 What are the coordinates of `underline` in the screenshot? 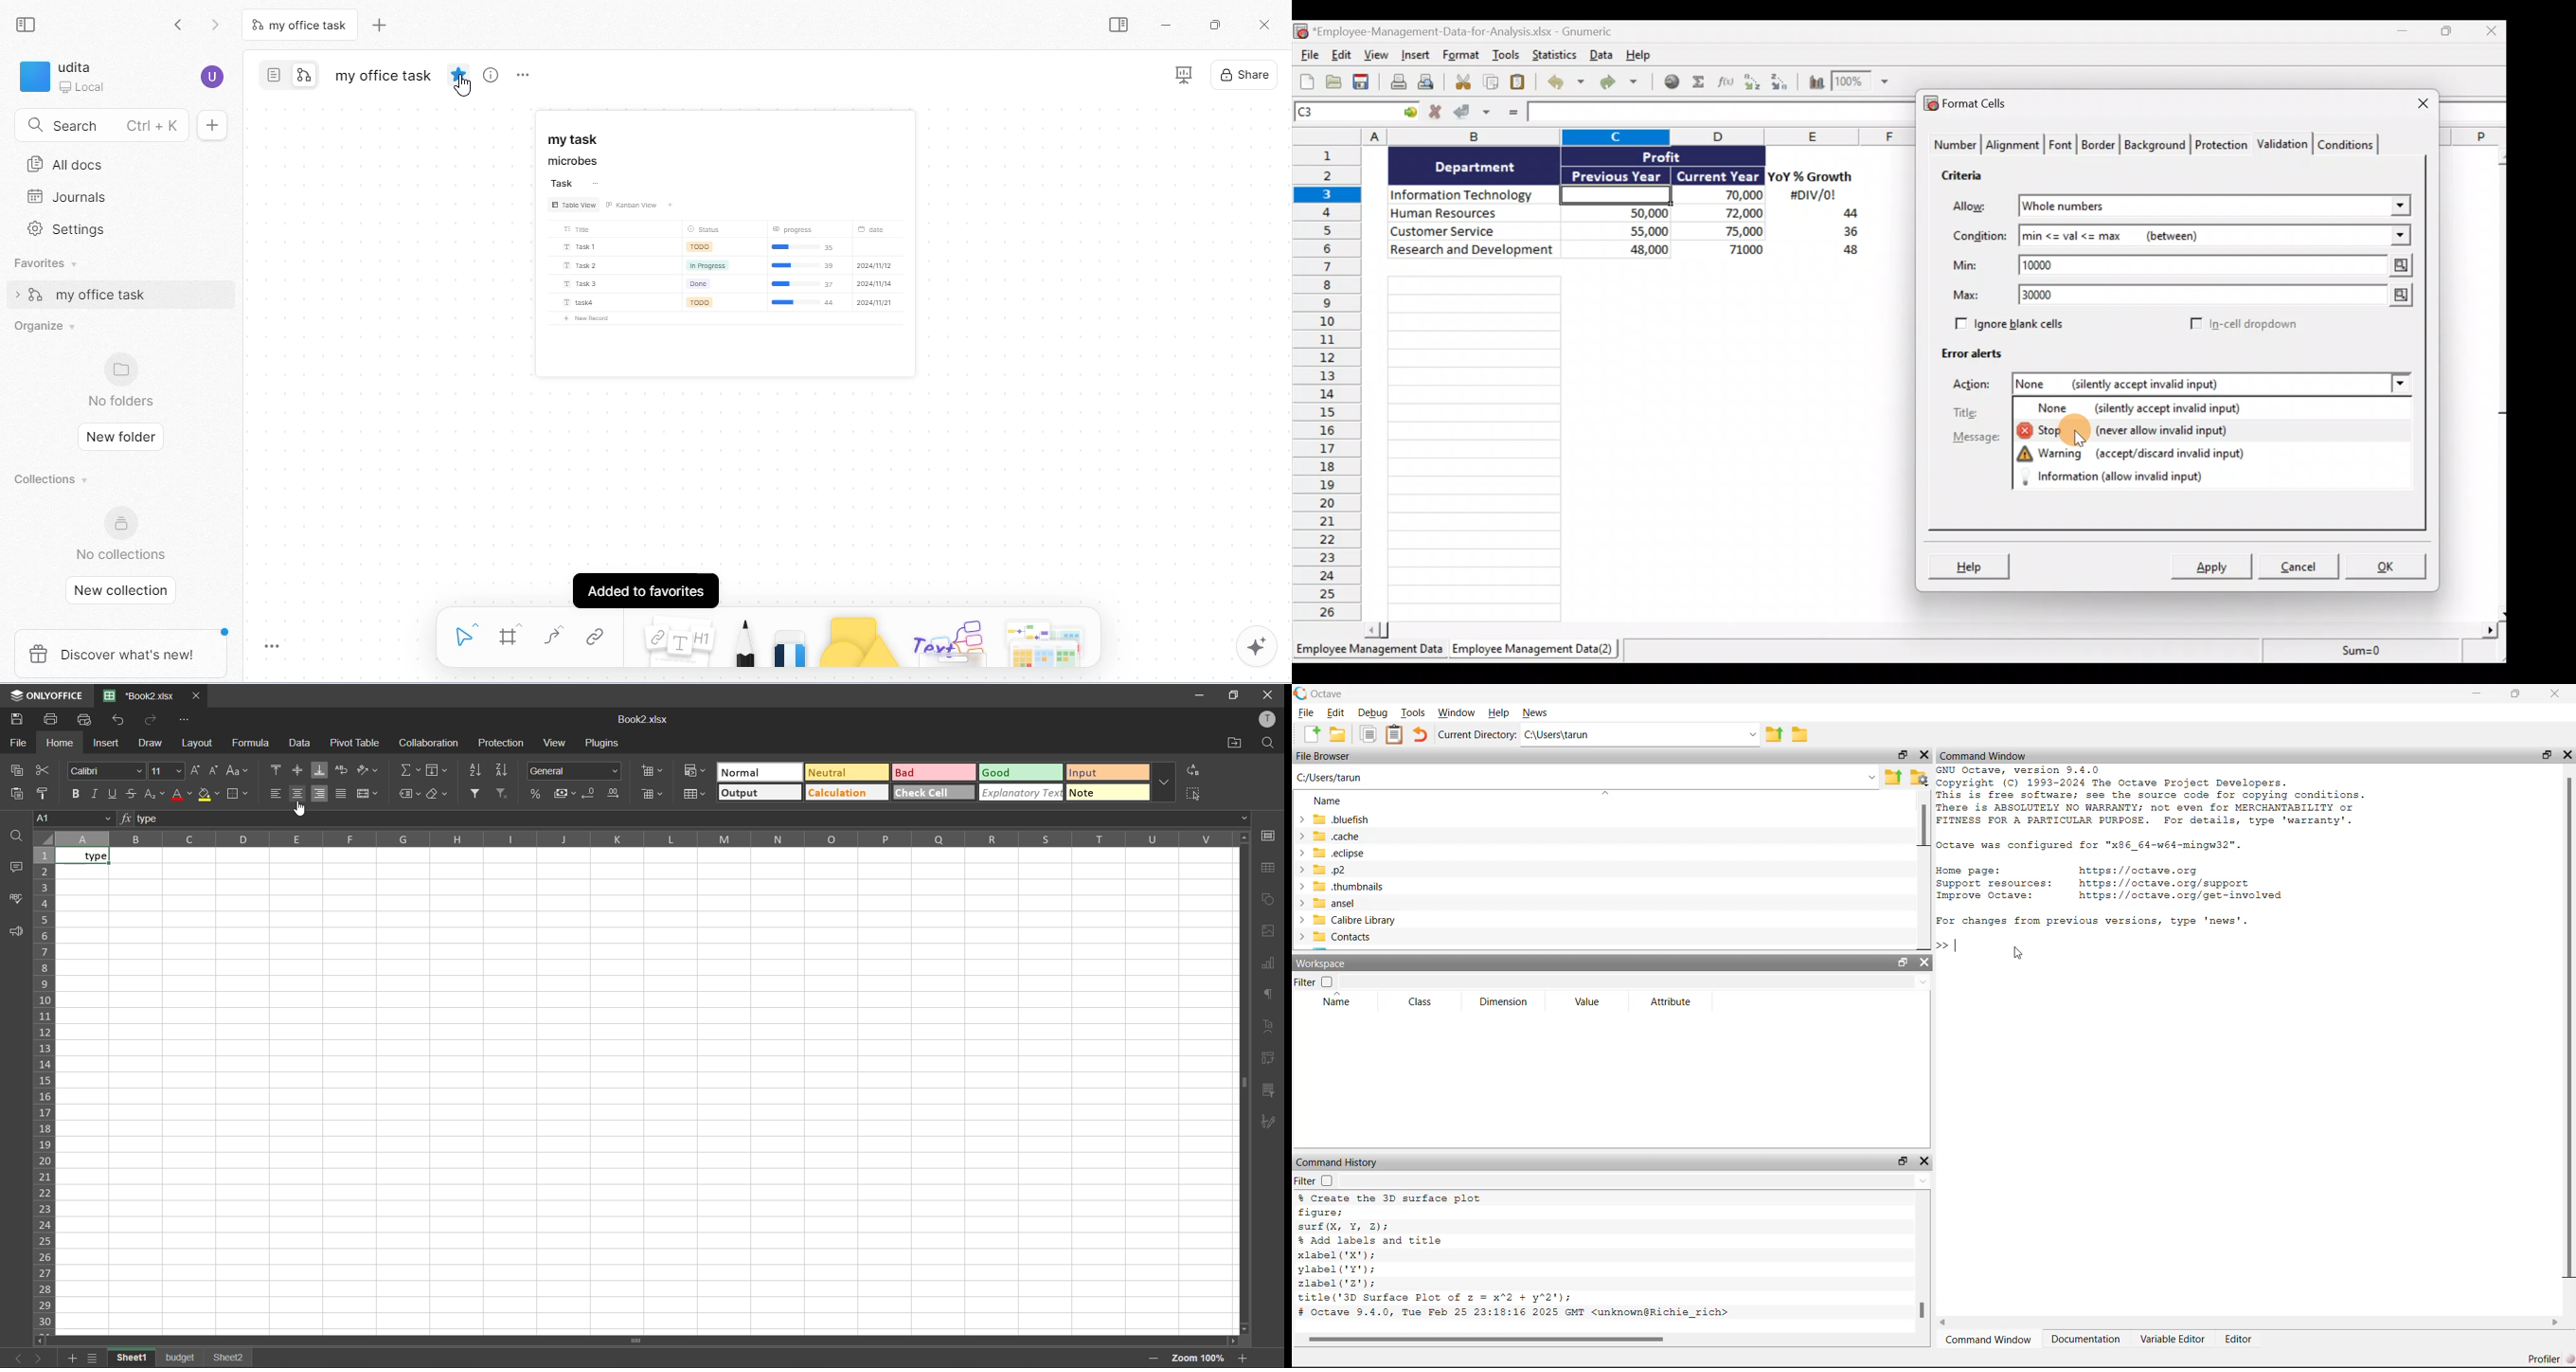 It's located at (115, 796).